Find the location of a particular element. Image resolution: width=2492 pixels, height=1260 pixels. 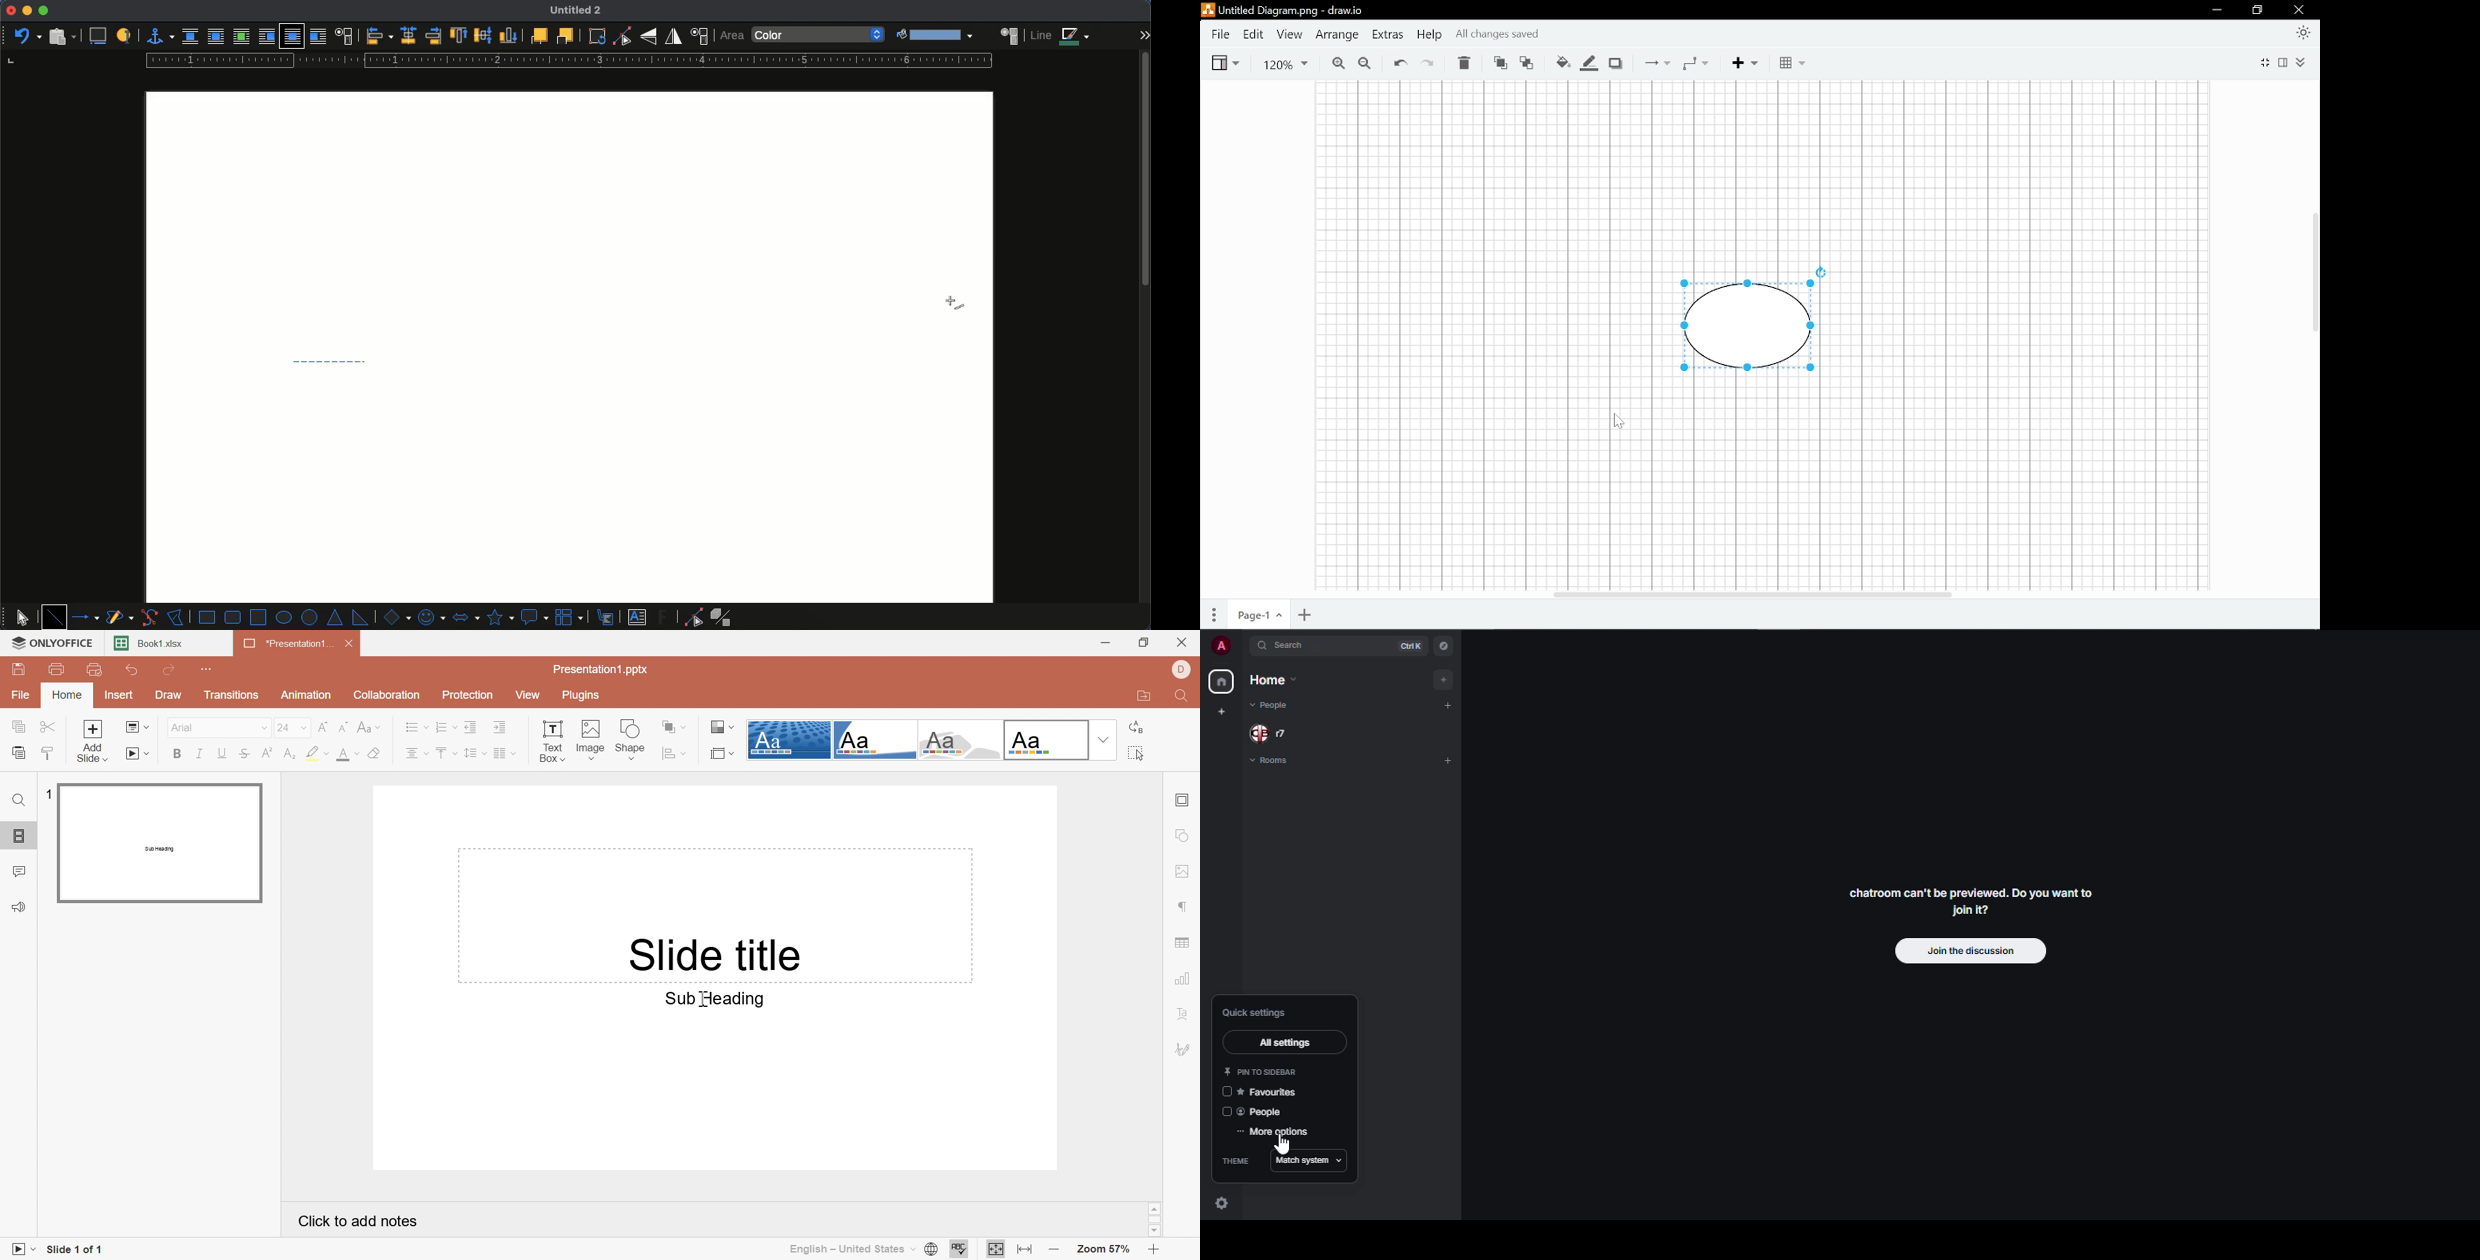

Set document language is located at coordinates (932, 1248).